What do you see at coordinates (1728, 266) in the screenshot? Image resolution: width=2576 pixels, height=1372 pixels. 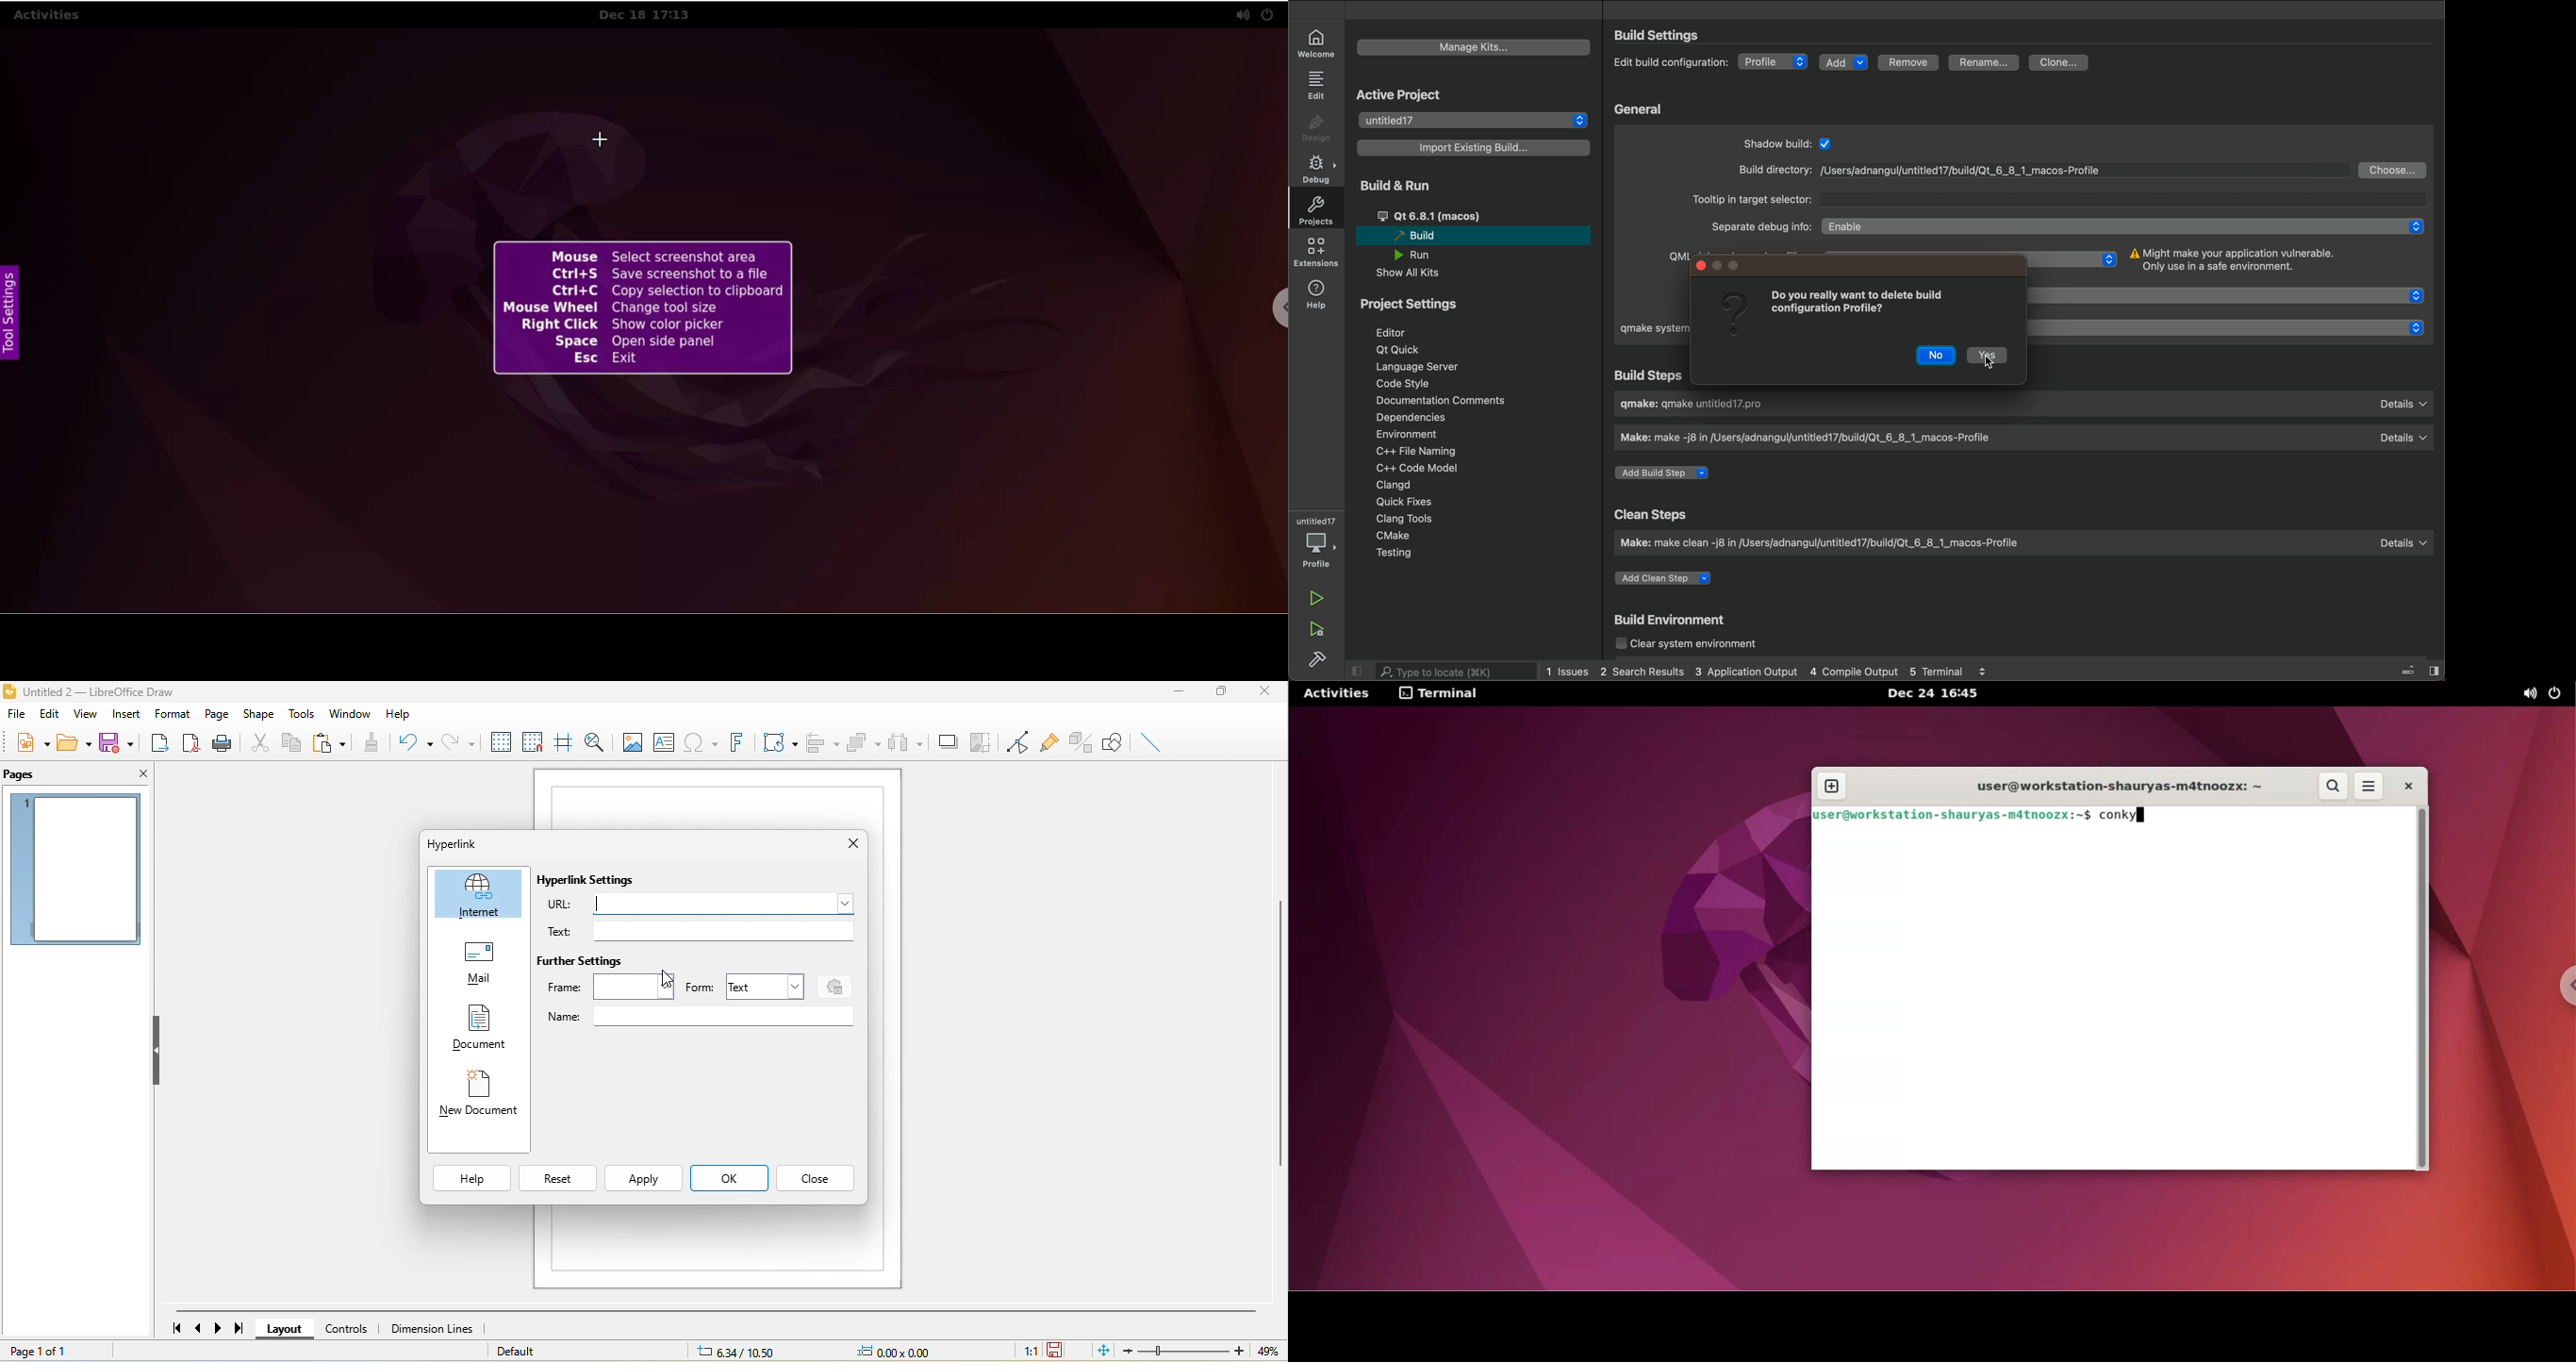 I see `window controls` at bounding box center [1728, 266].